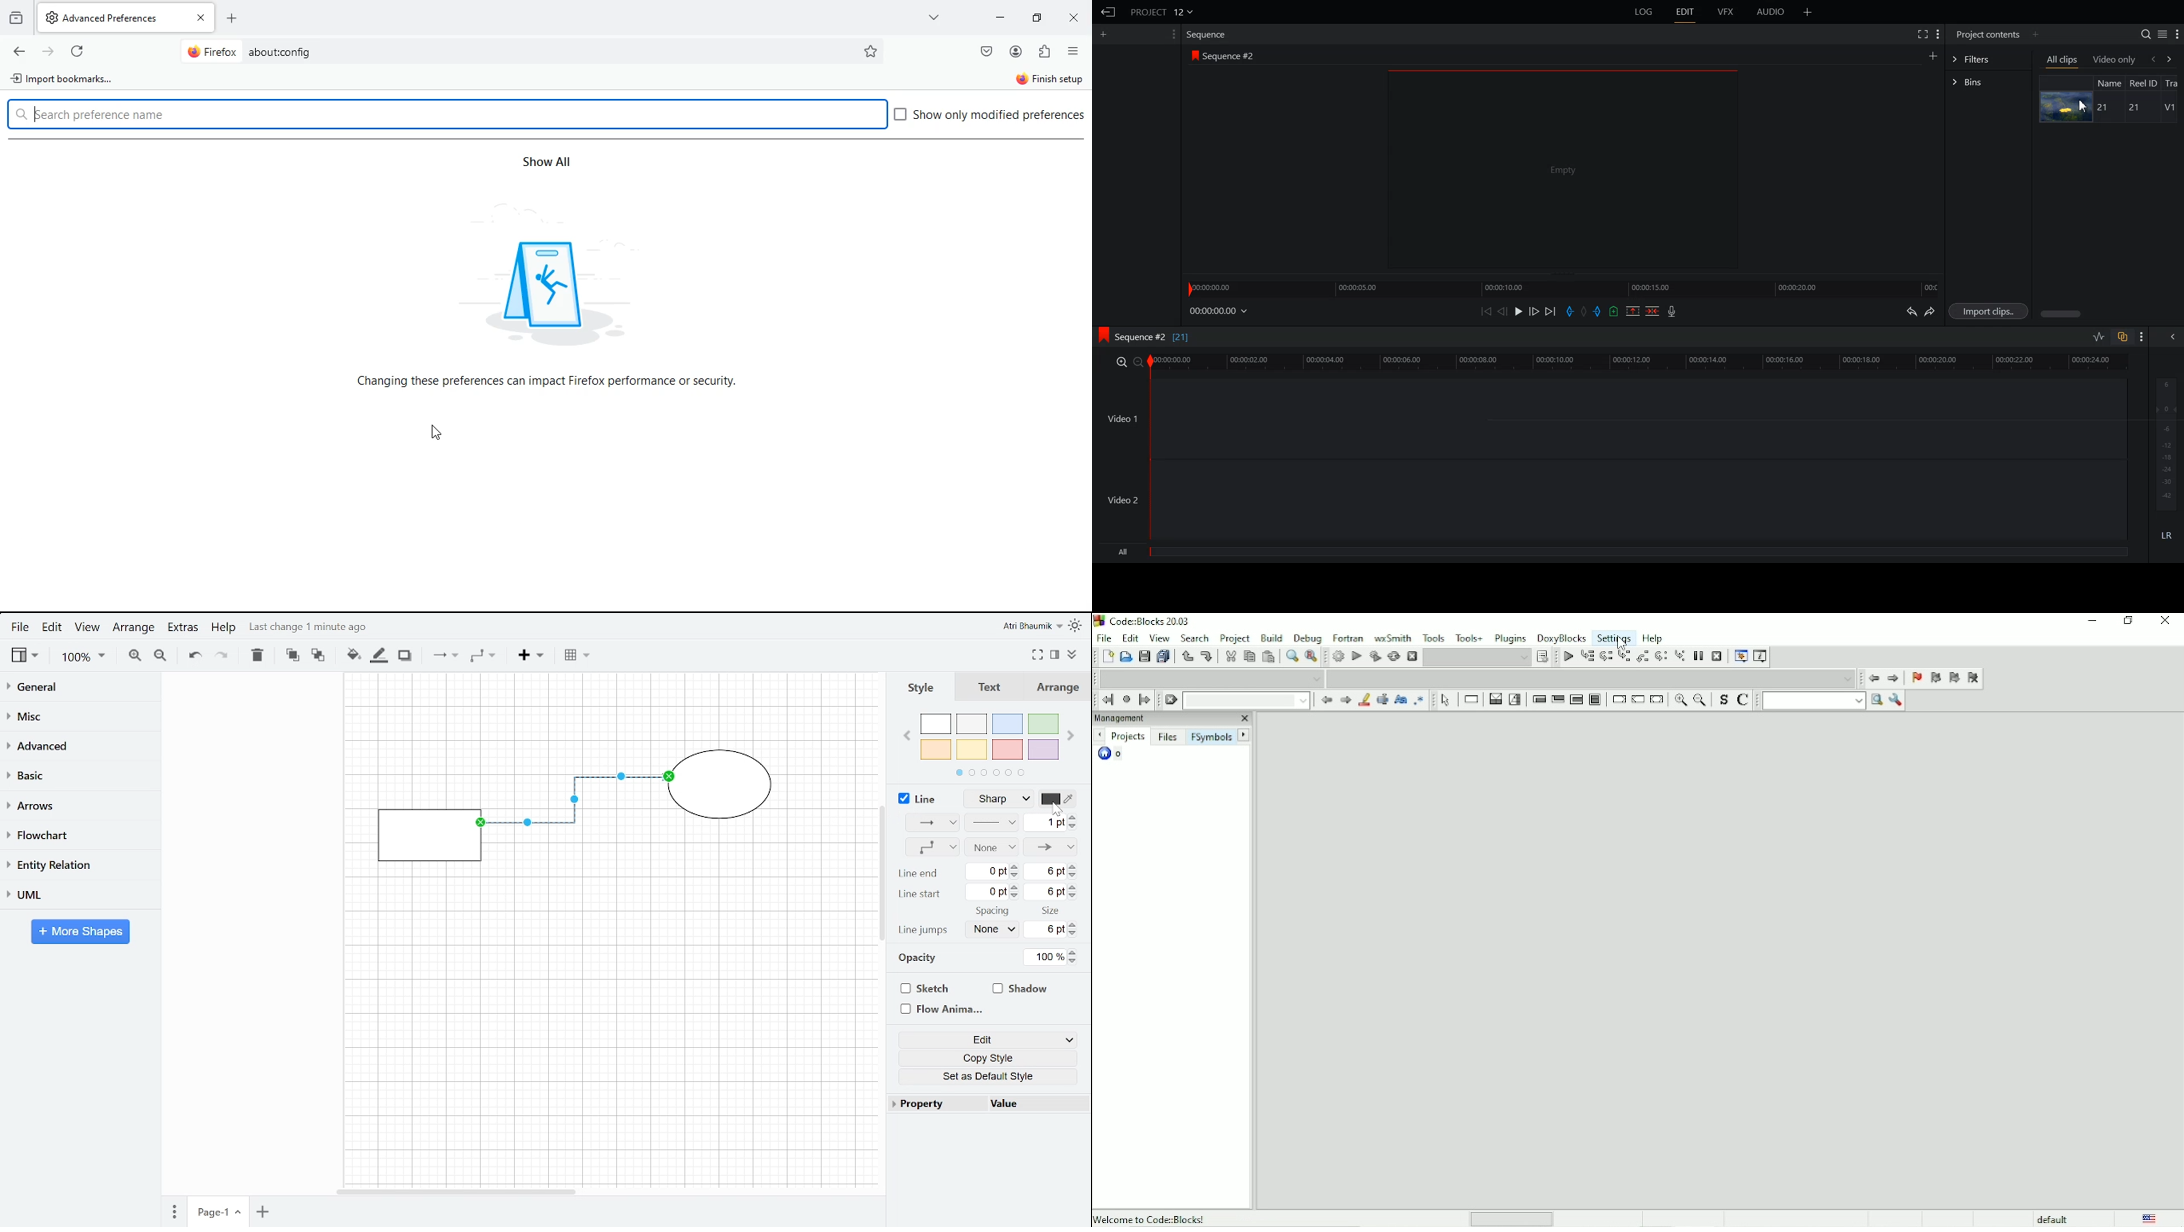 Image resolution: width=2184 pixels, height=1232 pixels. Describe the element at coordinates (1046, 911) in the screenshot. I see `size` at that location.